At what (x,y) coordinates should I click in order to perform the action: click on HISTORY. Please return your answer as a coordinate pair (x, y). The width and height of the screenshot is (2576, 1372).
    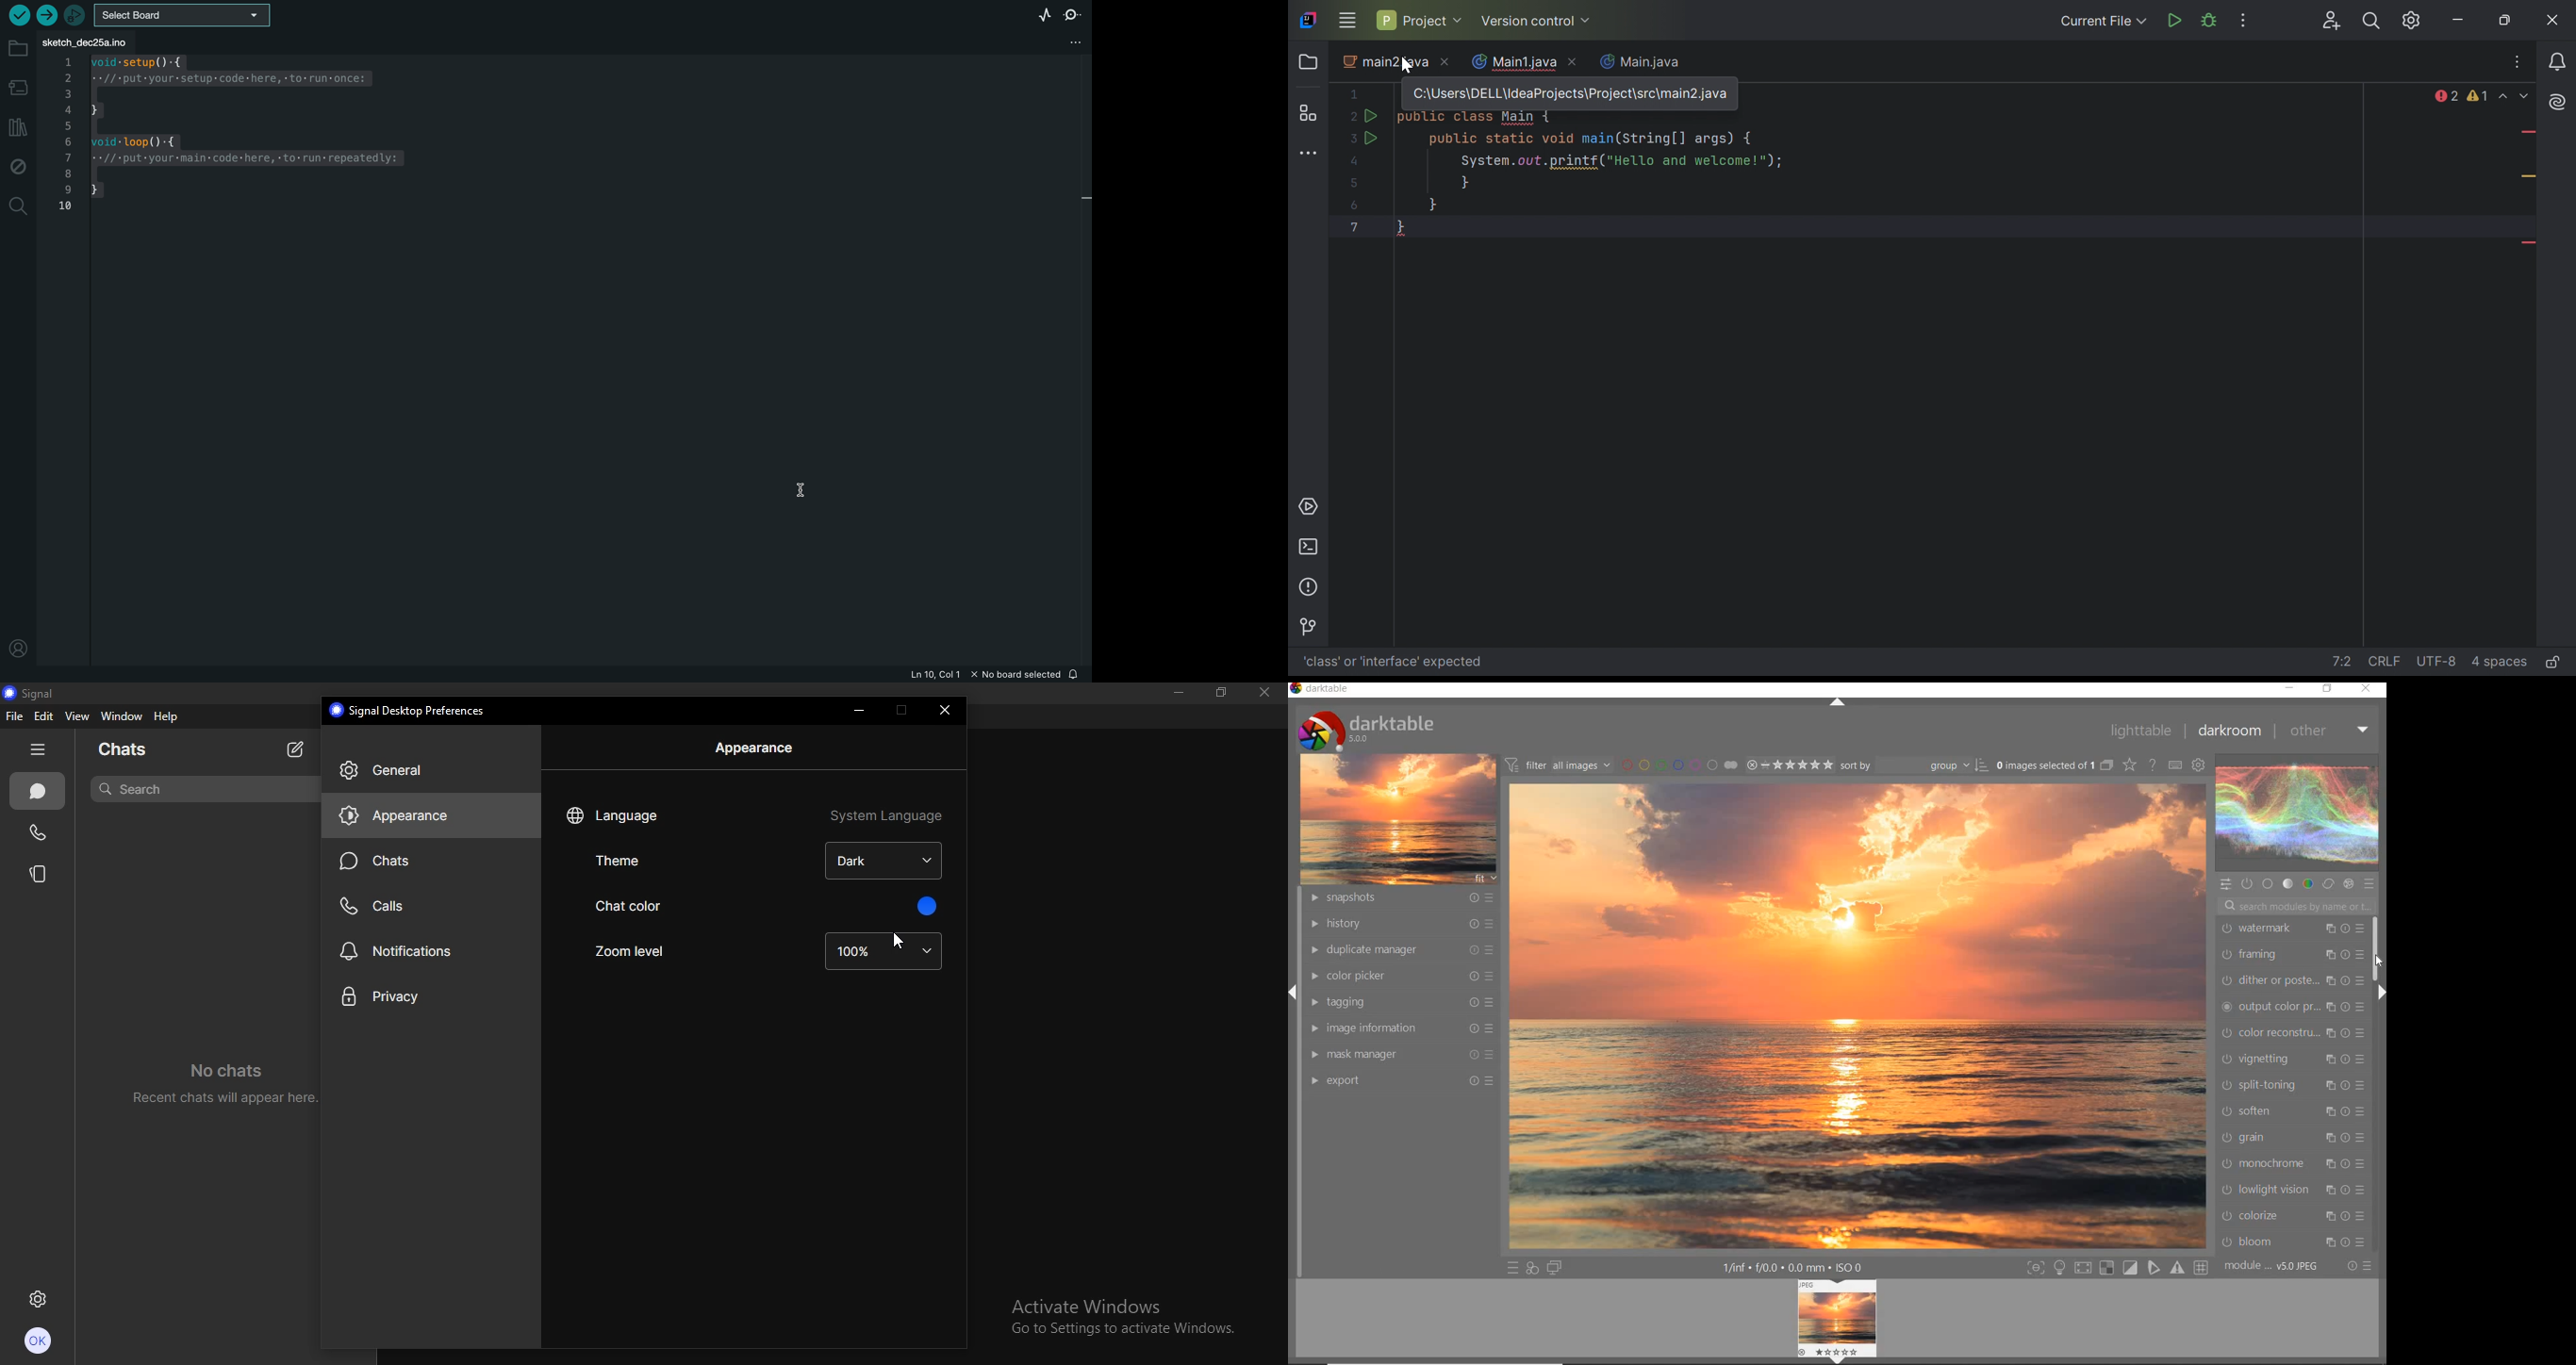
    Looking at the image, I should click on (1400, 924).